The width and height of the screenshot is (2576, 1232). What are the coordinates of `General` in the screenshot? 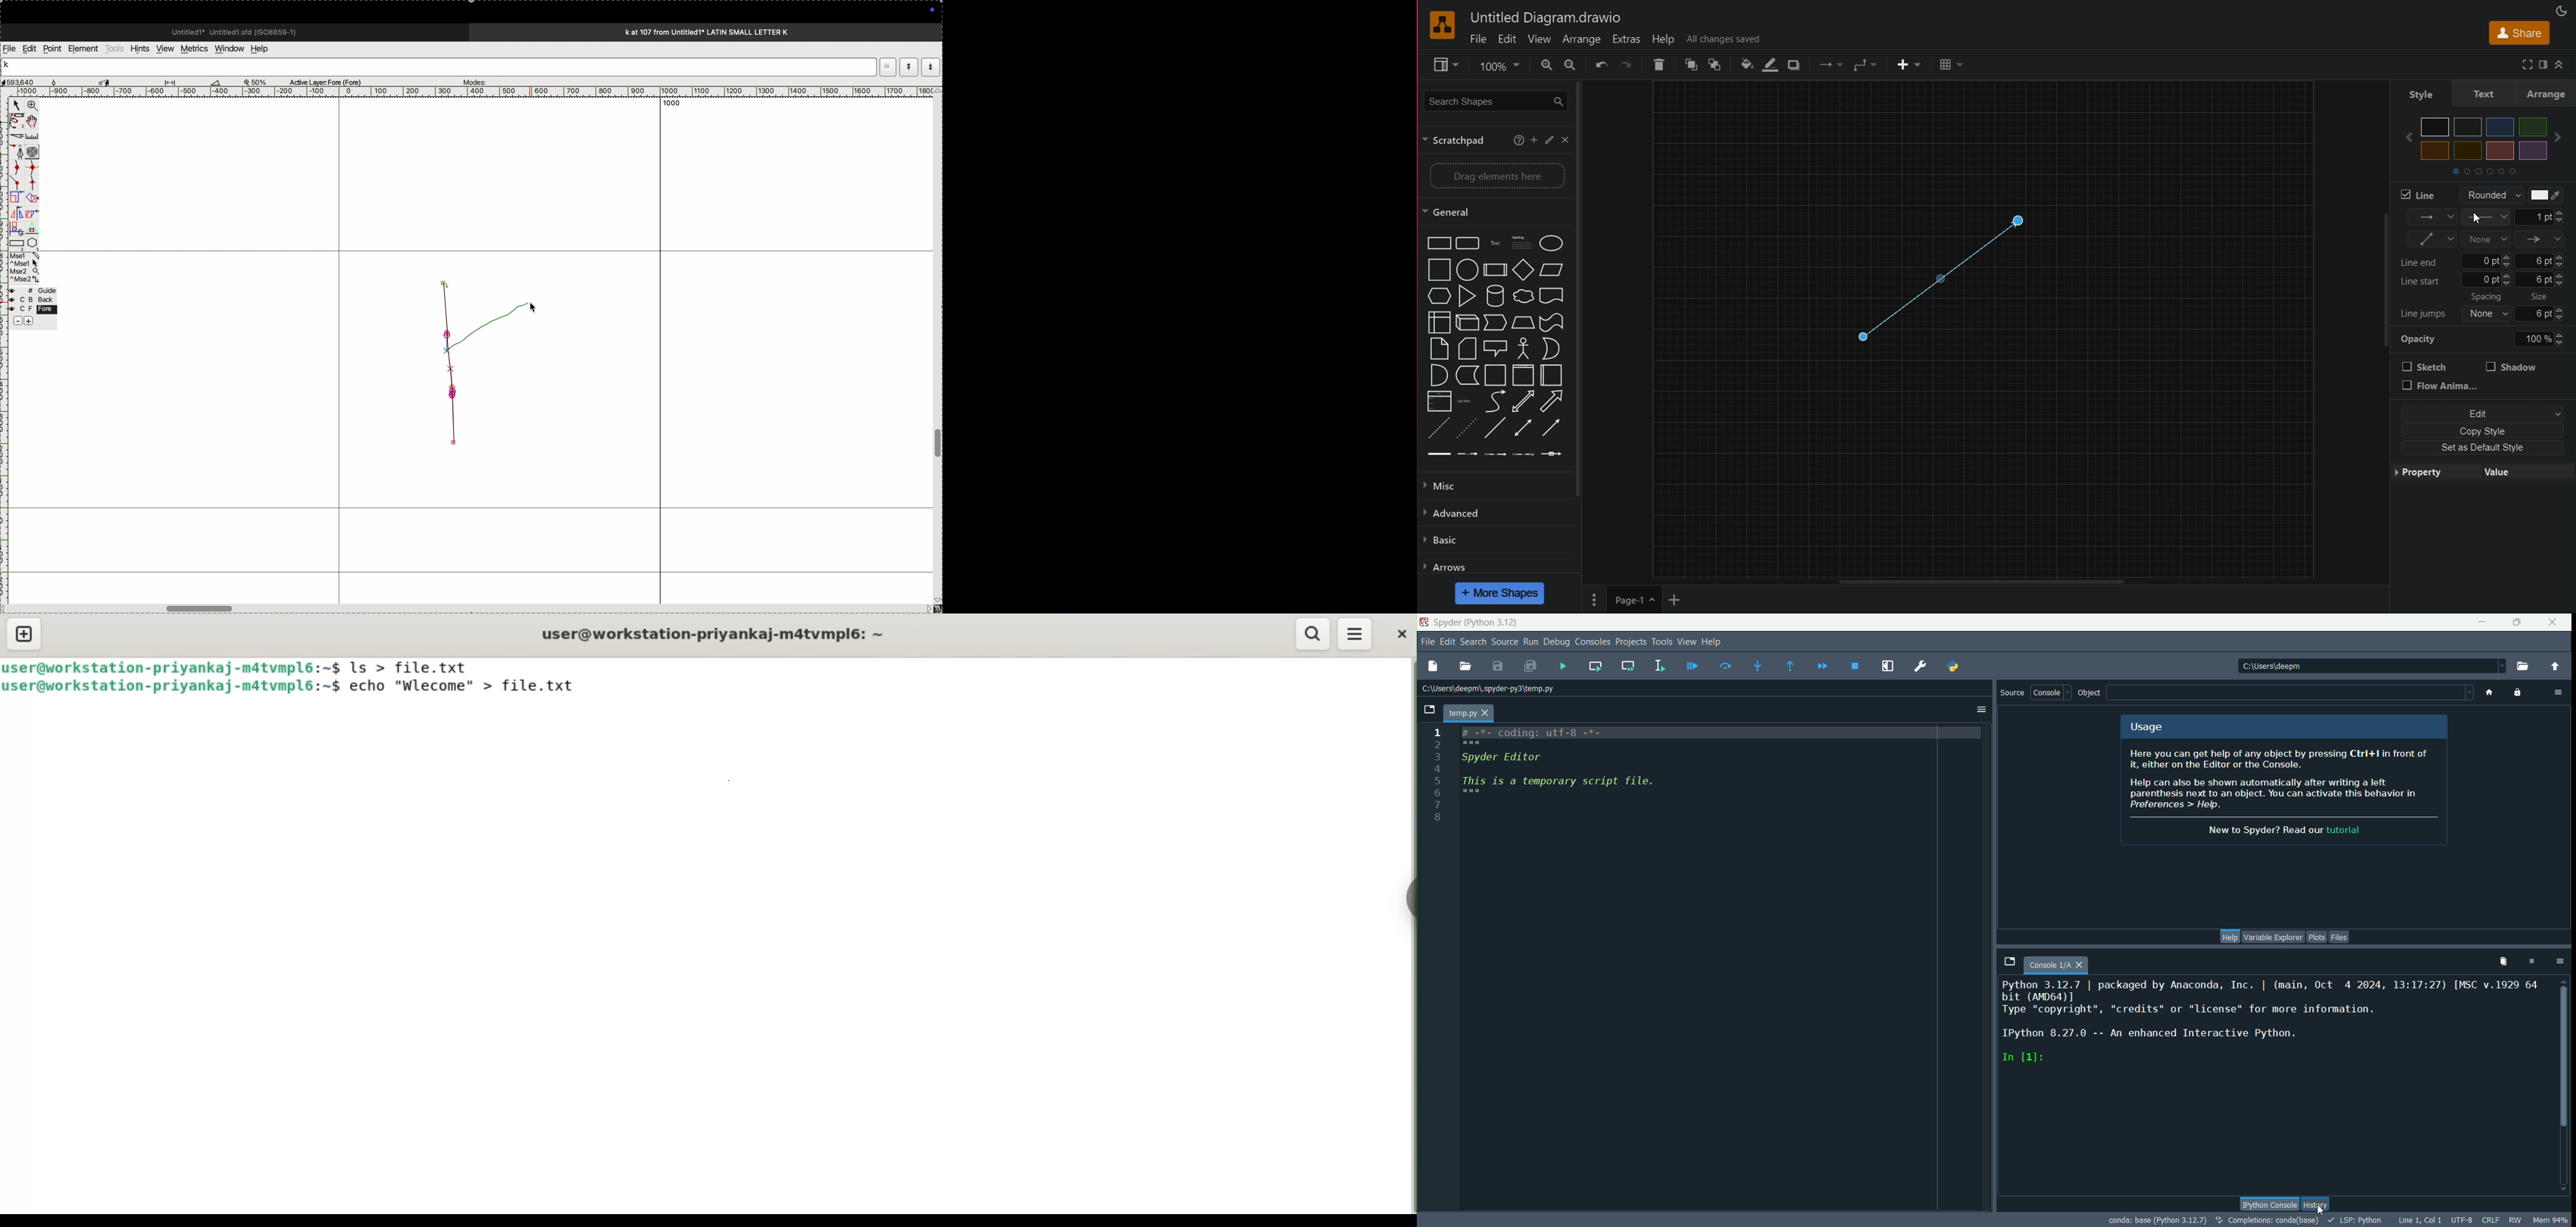 It's located at (1455, 212).